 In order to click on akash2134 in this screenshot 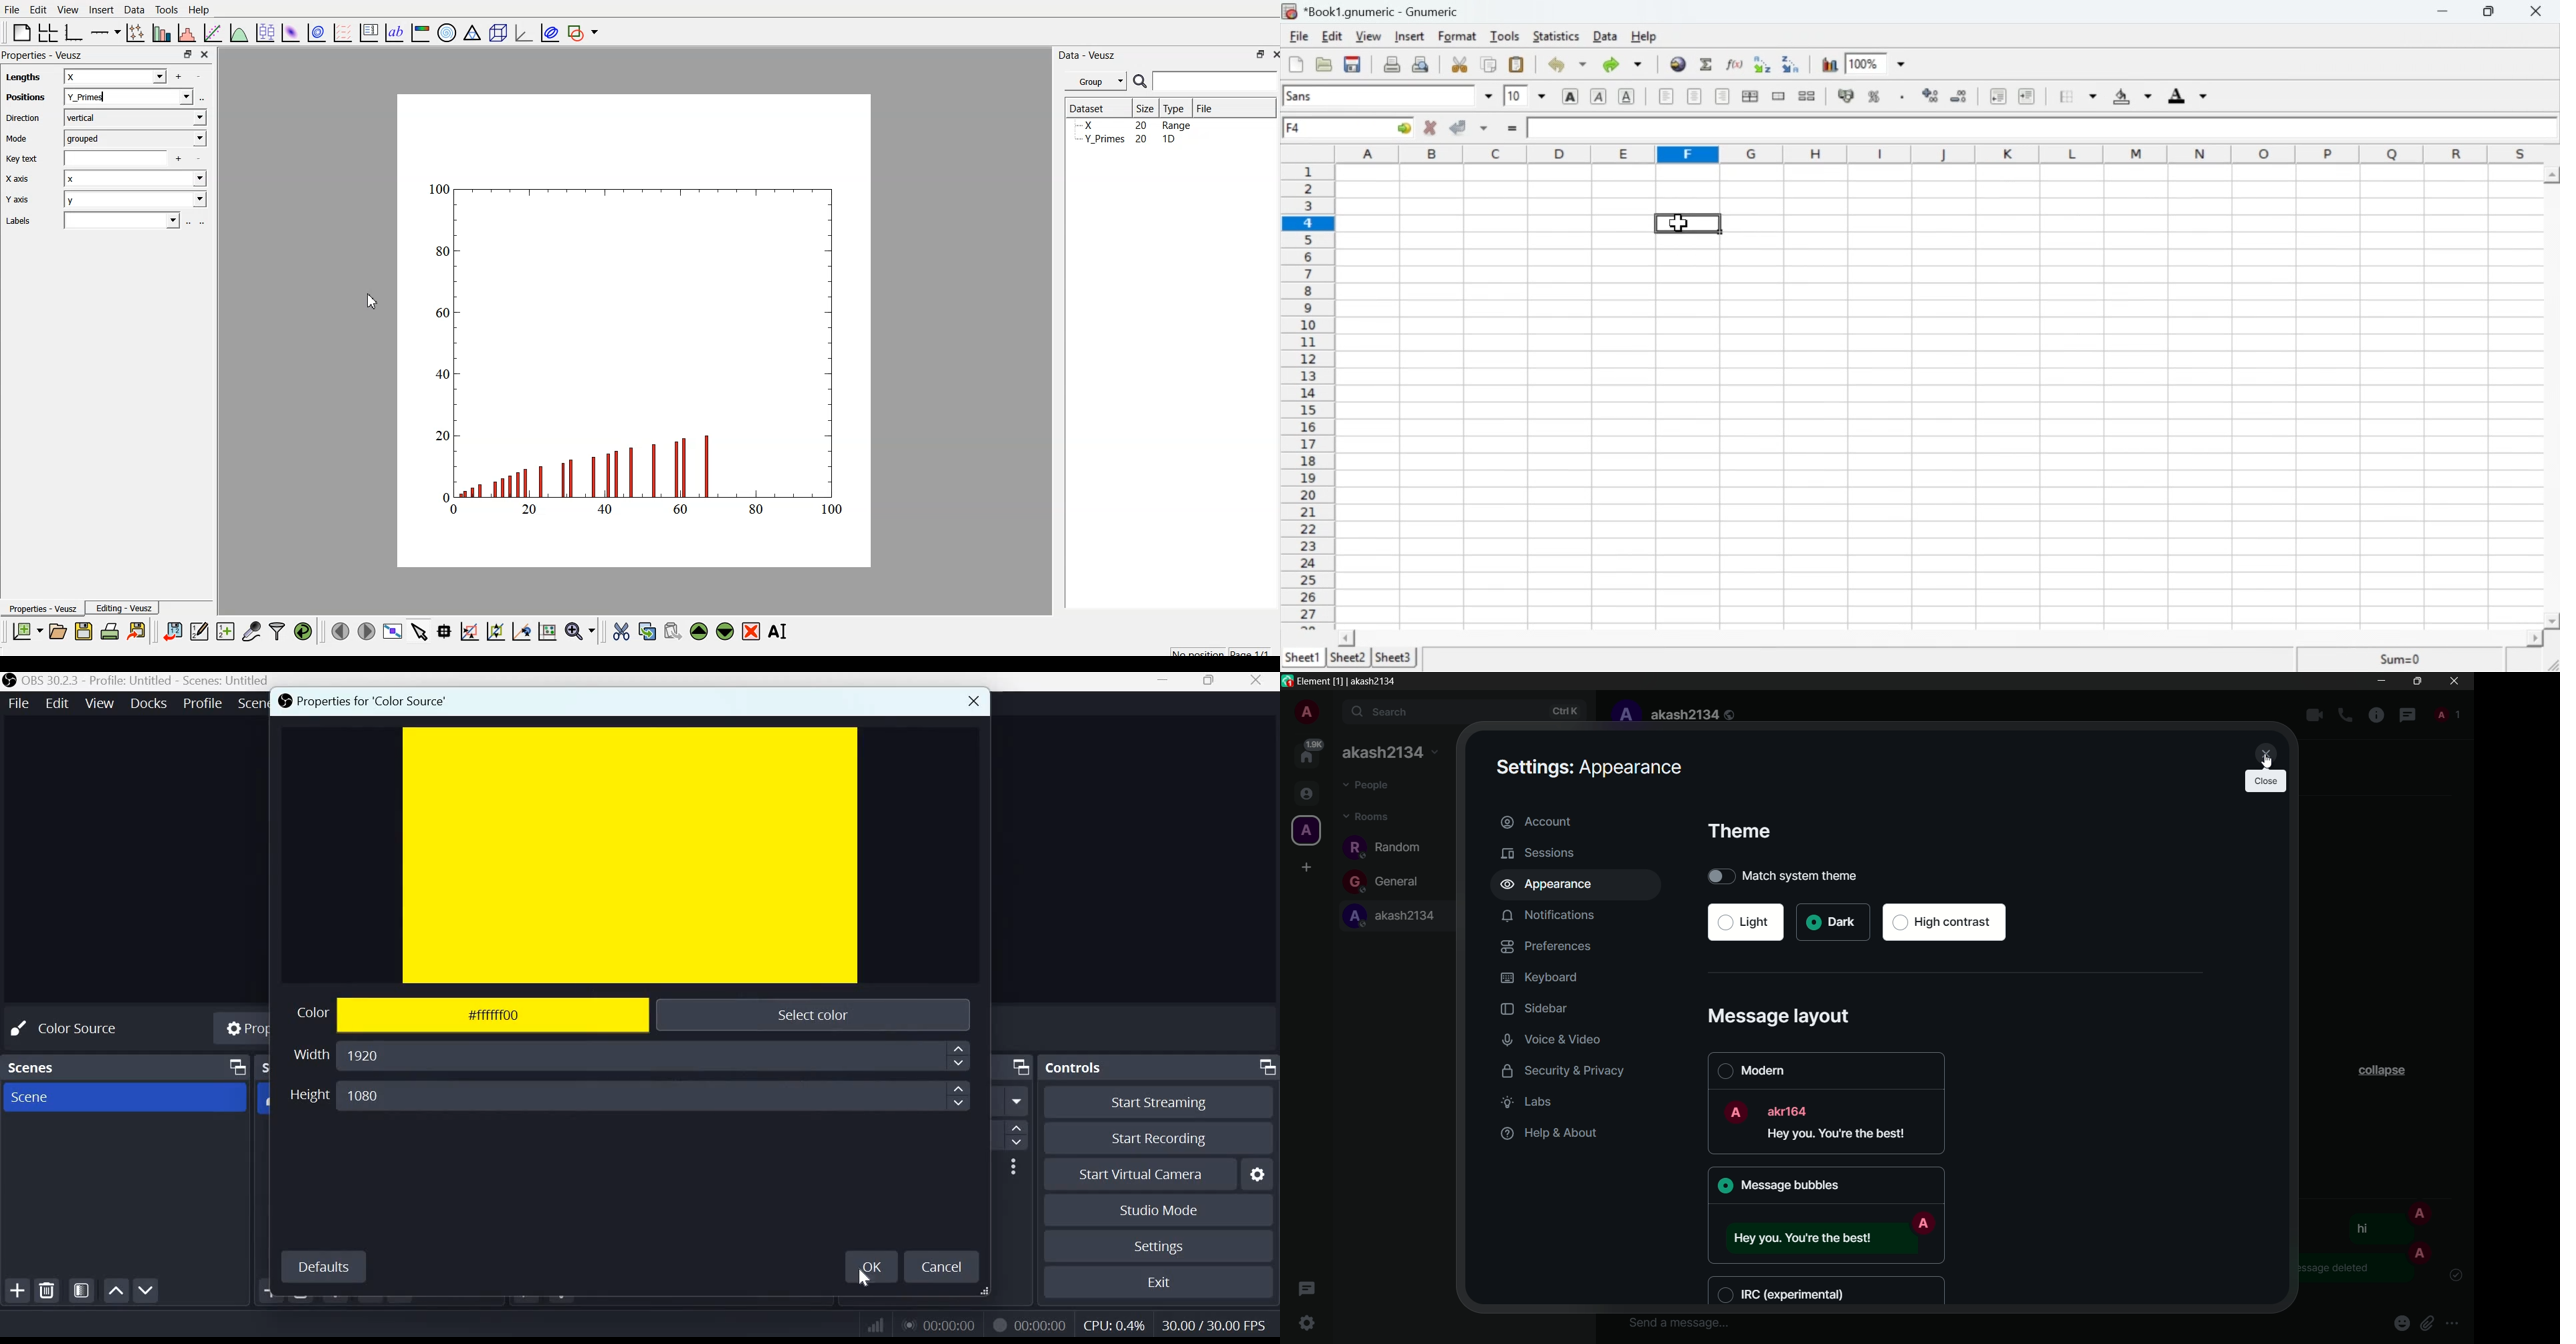, I will do `click(1694, 715)`.